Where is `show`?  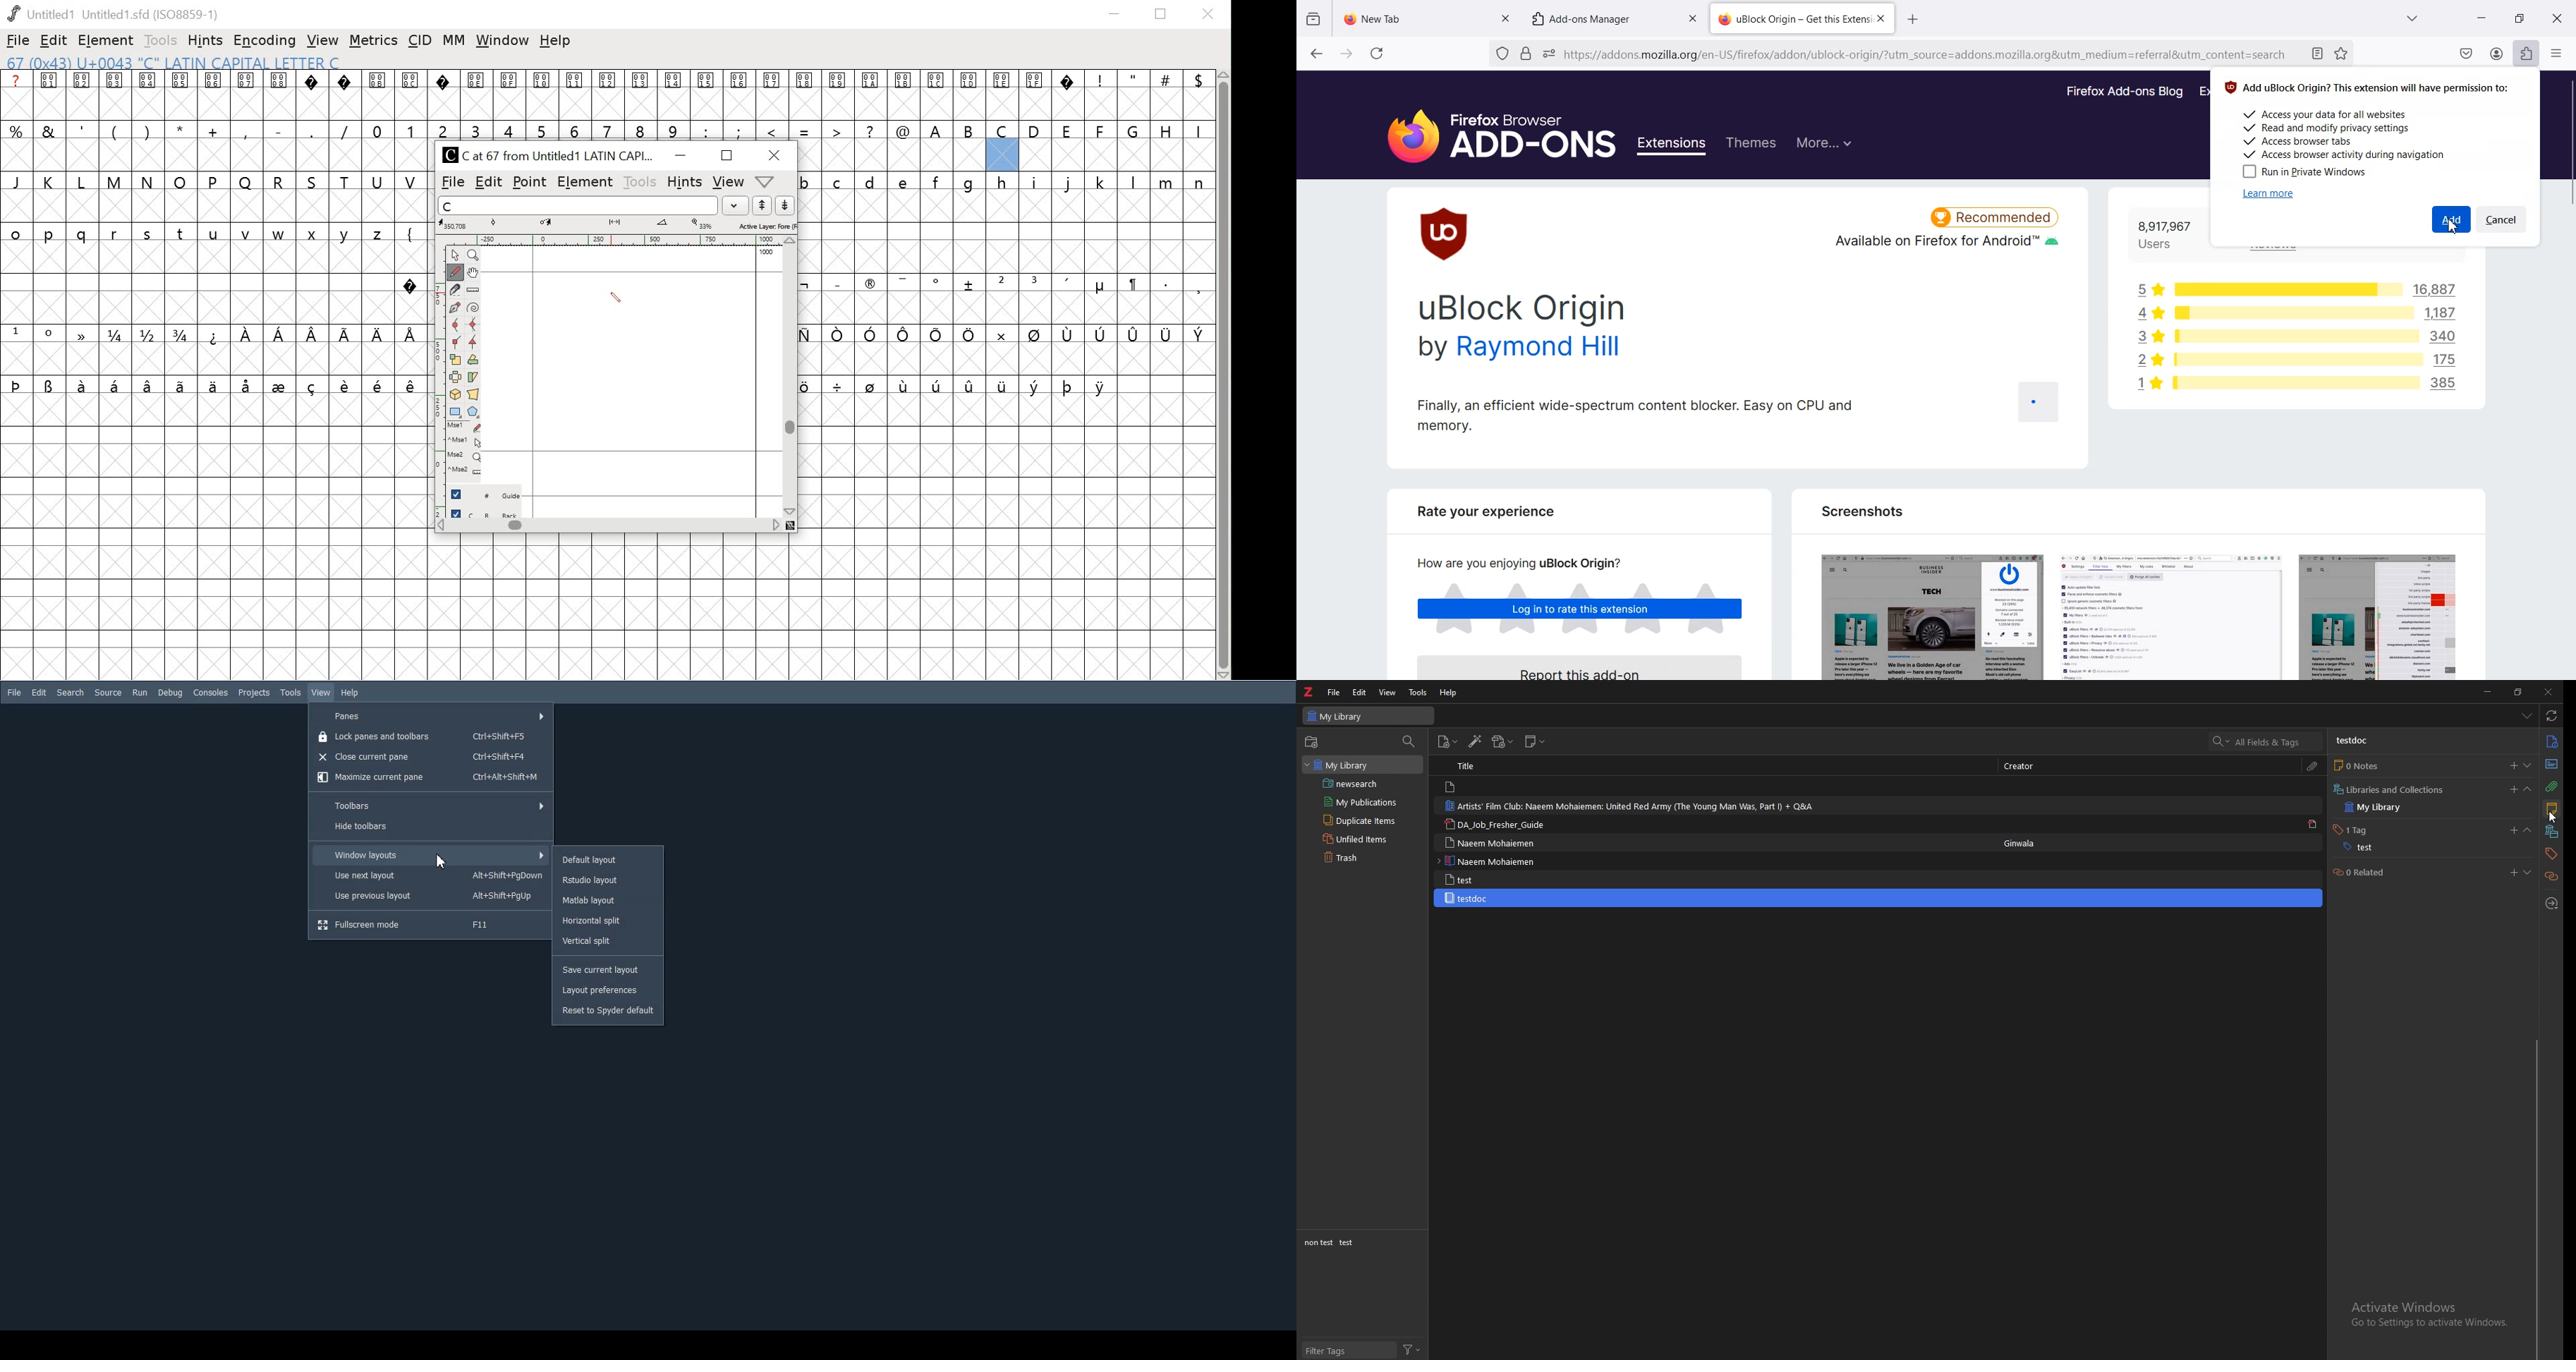 show is located at coordinates (2527, 766).